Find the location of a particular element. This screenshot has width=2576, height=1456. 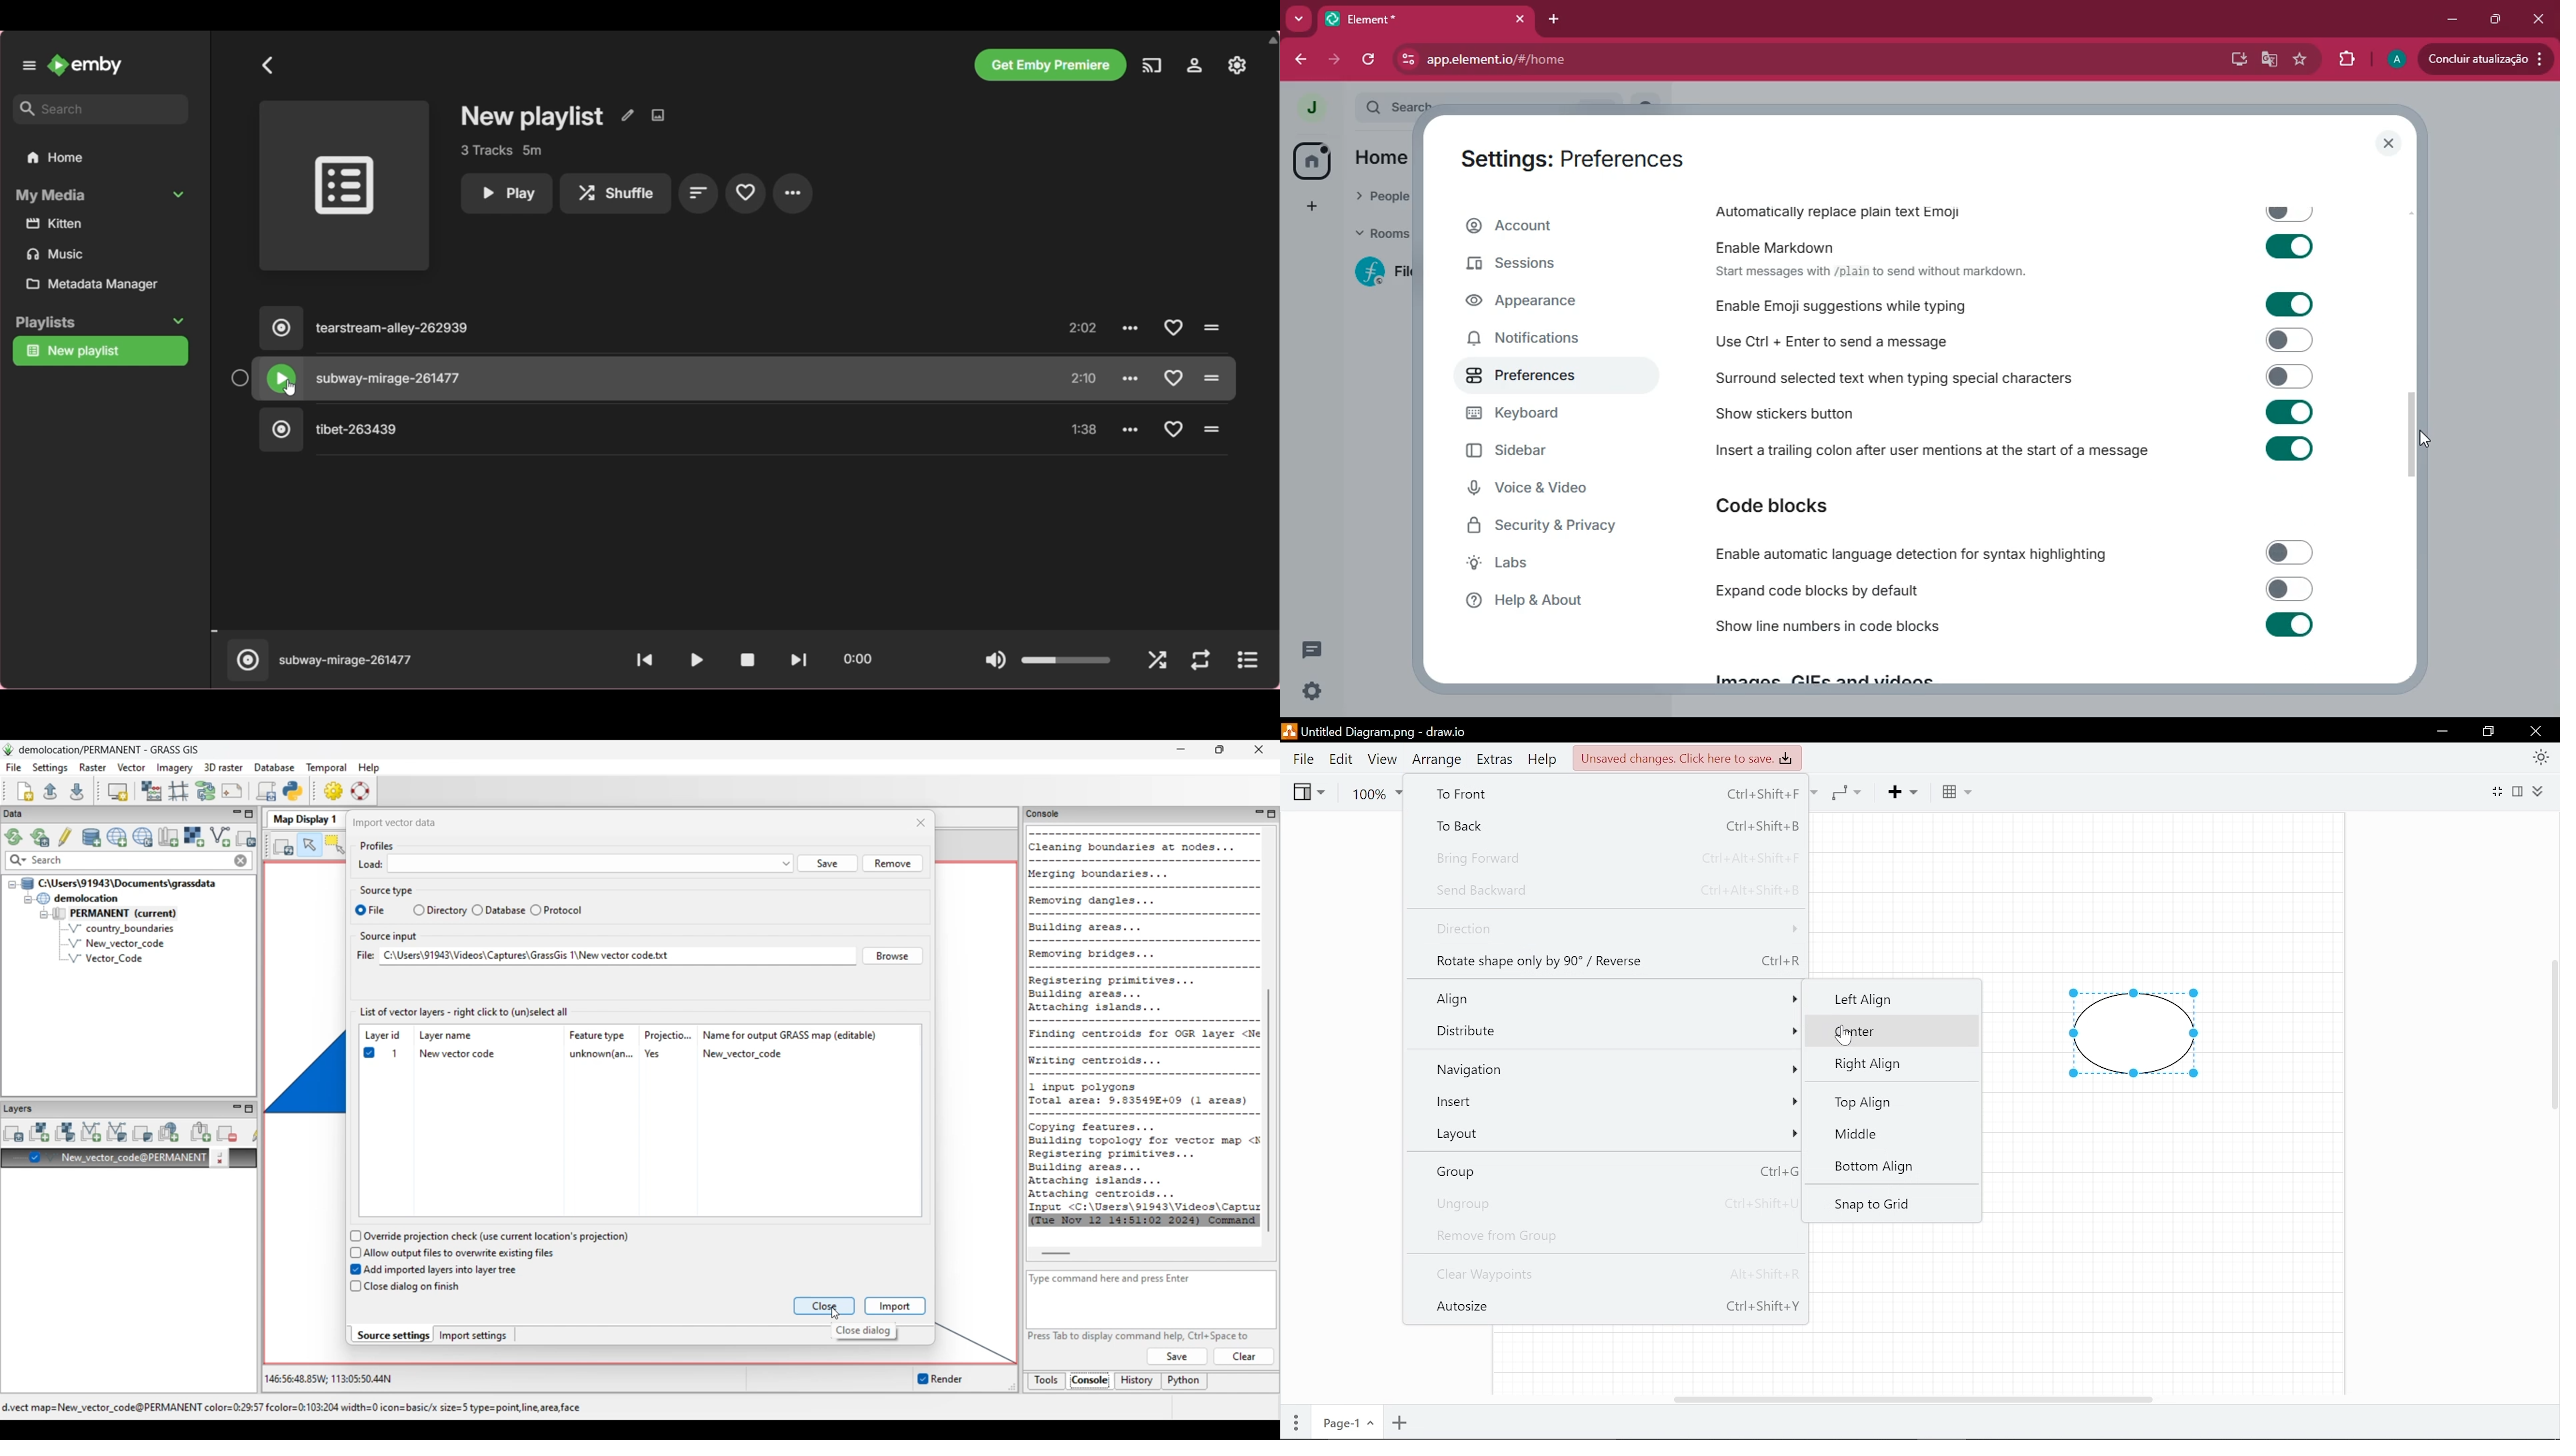

Align is located at coordinates (1611, 998).